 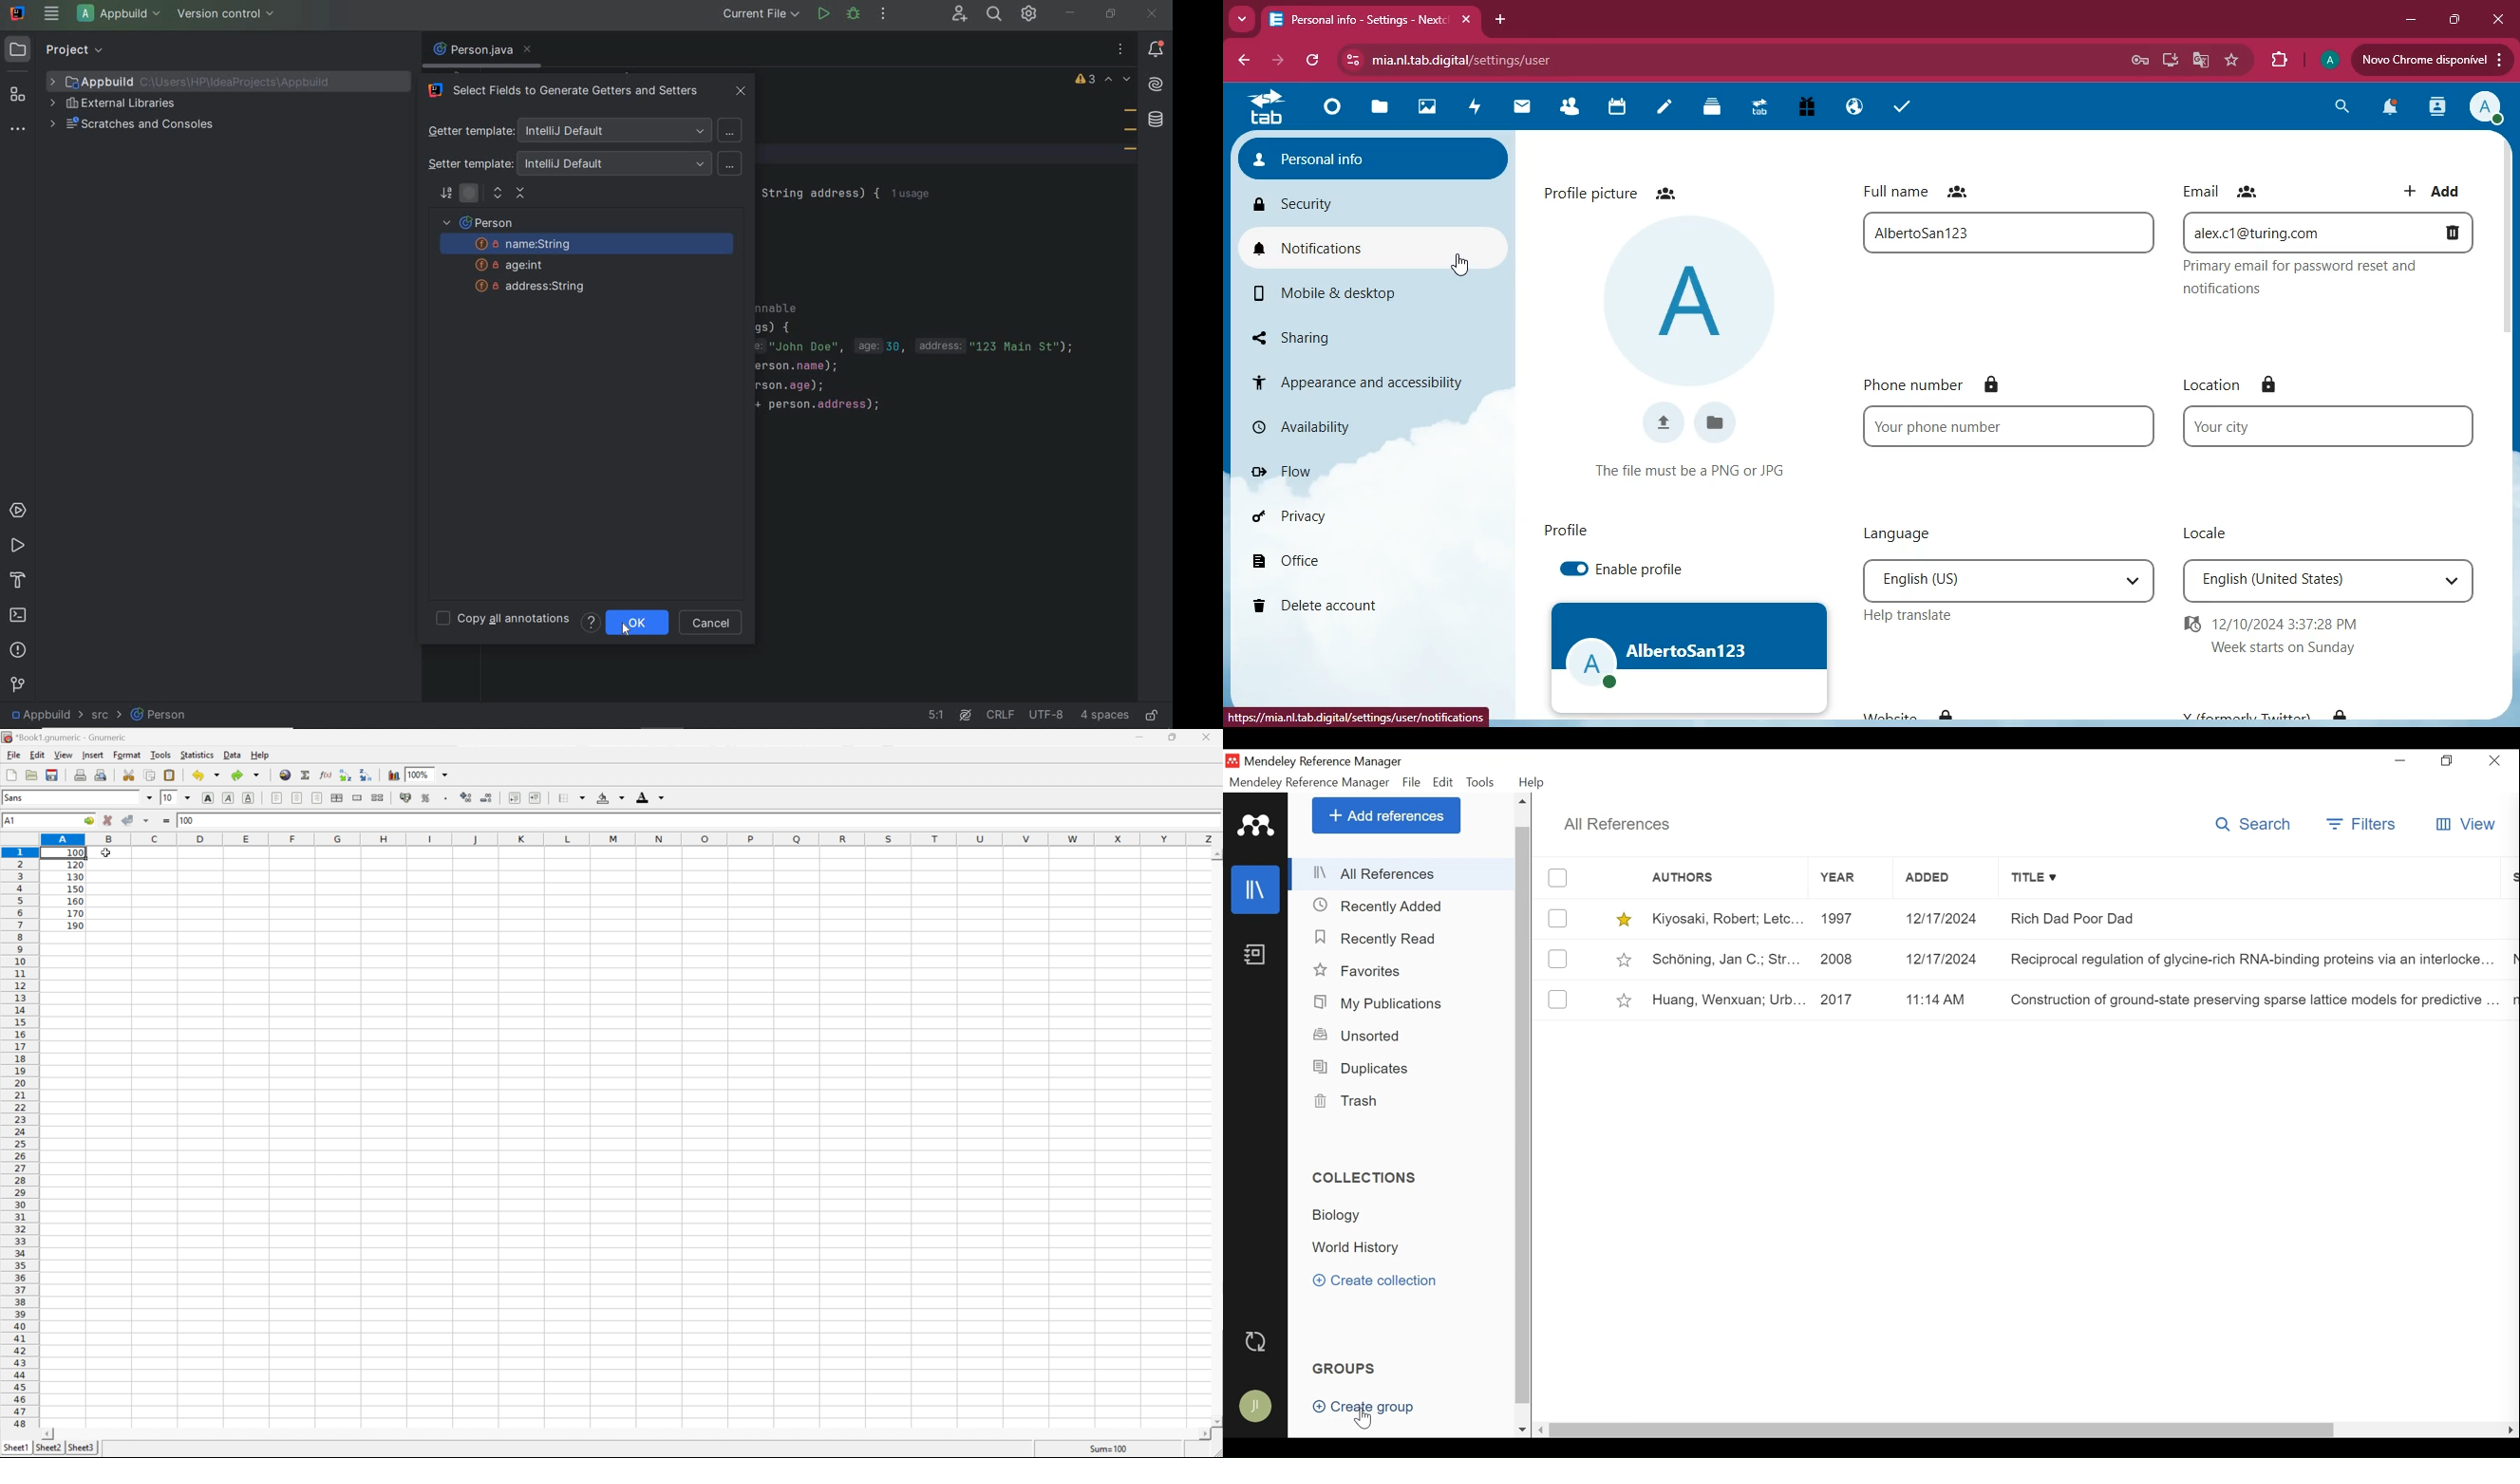 What do you see at coordinates (2436, 106) in the screenshot?
I see `activity` at bounding box center [2436, 106].